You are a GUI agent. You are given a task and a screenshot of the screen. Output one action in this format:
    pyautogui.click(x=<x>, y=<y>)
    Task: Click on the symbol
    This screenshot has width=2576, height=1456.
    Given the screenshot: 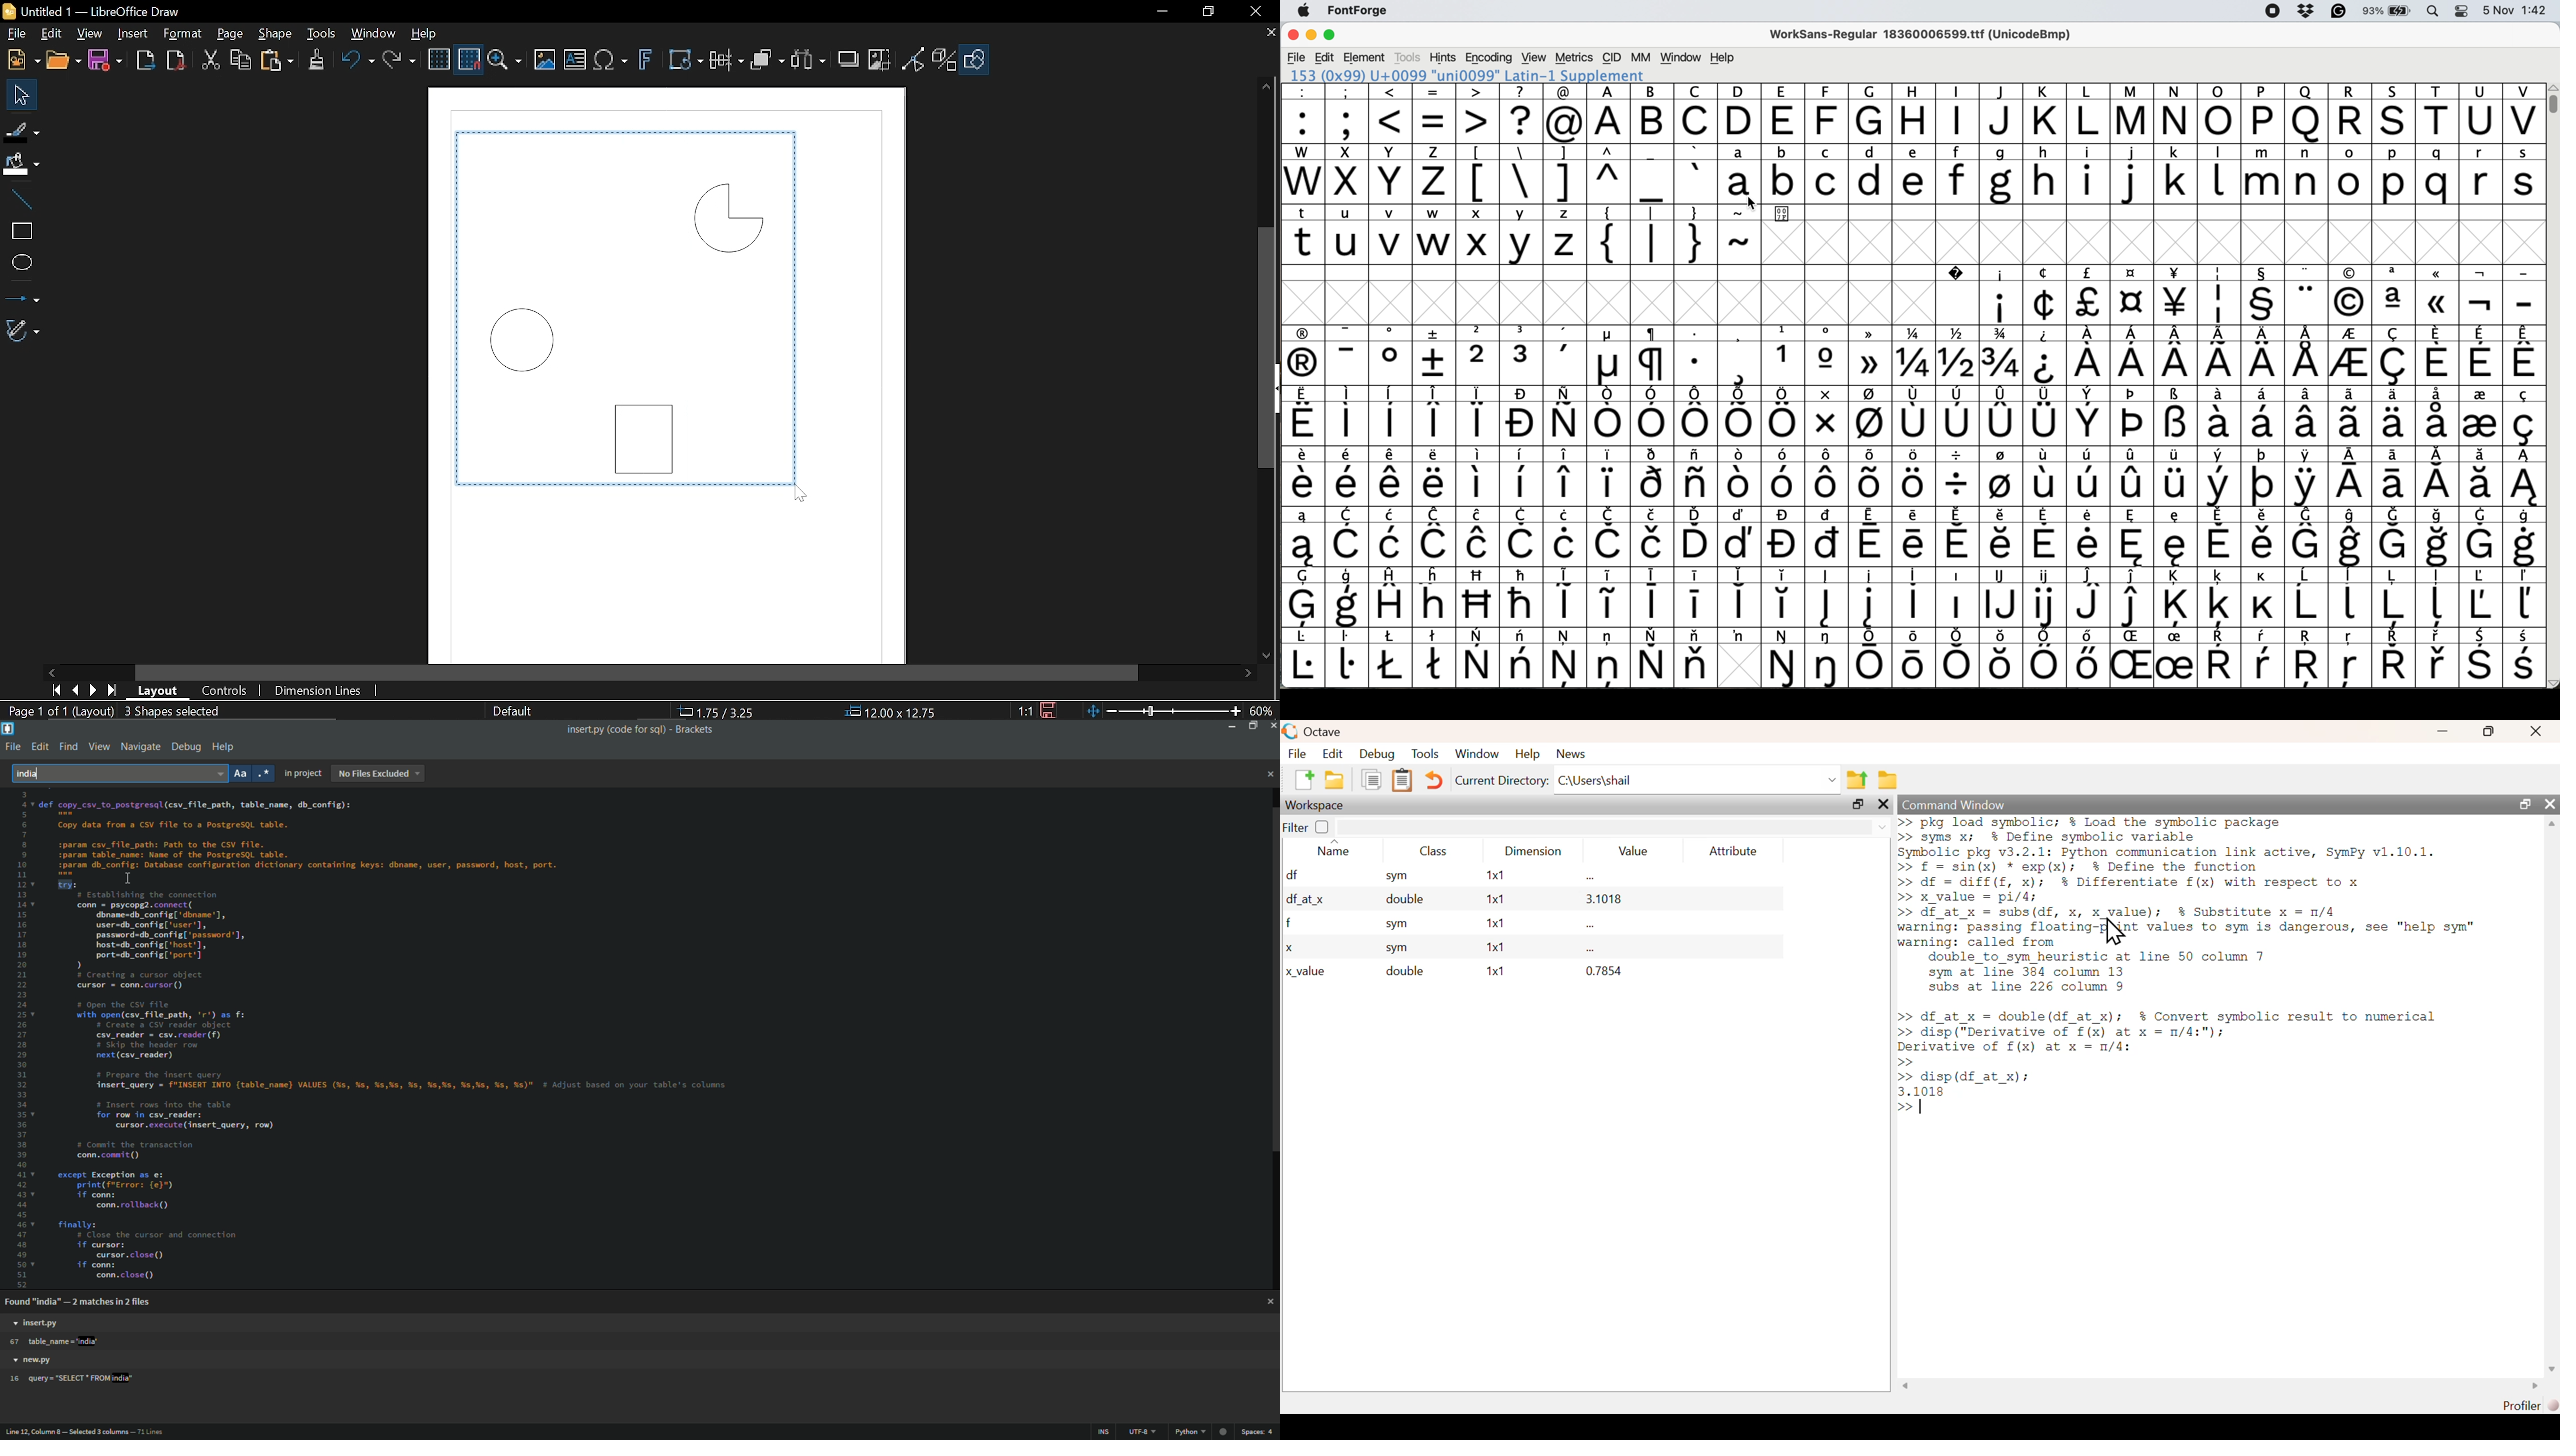 What is the action you would take?
    pyautogui.click(x=2525, y=659)
    